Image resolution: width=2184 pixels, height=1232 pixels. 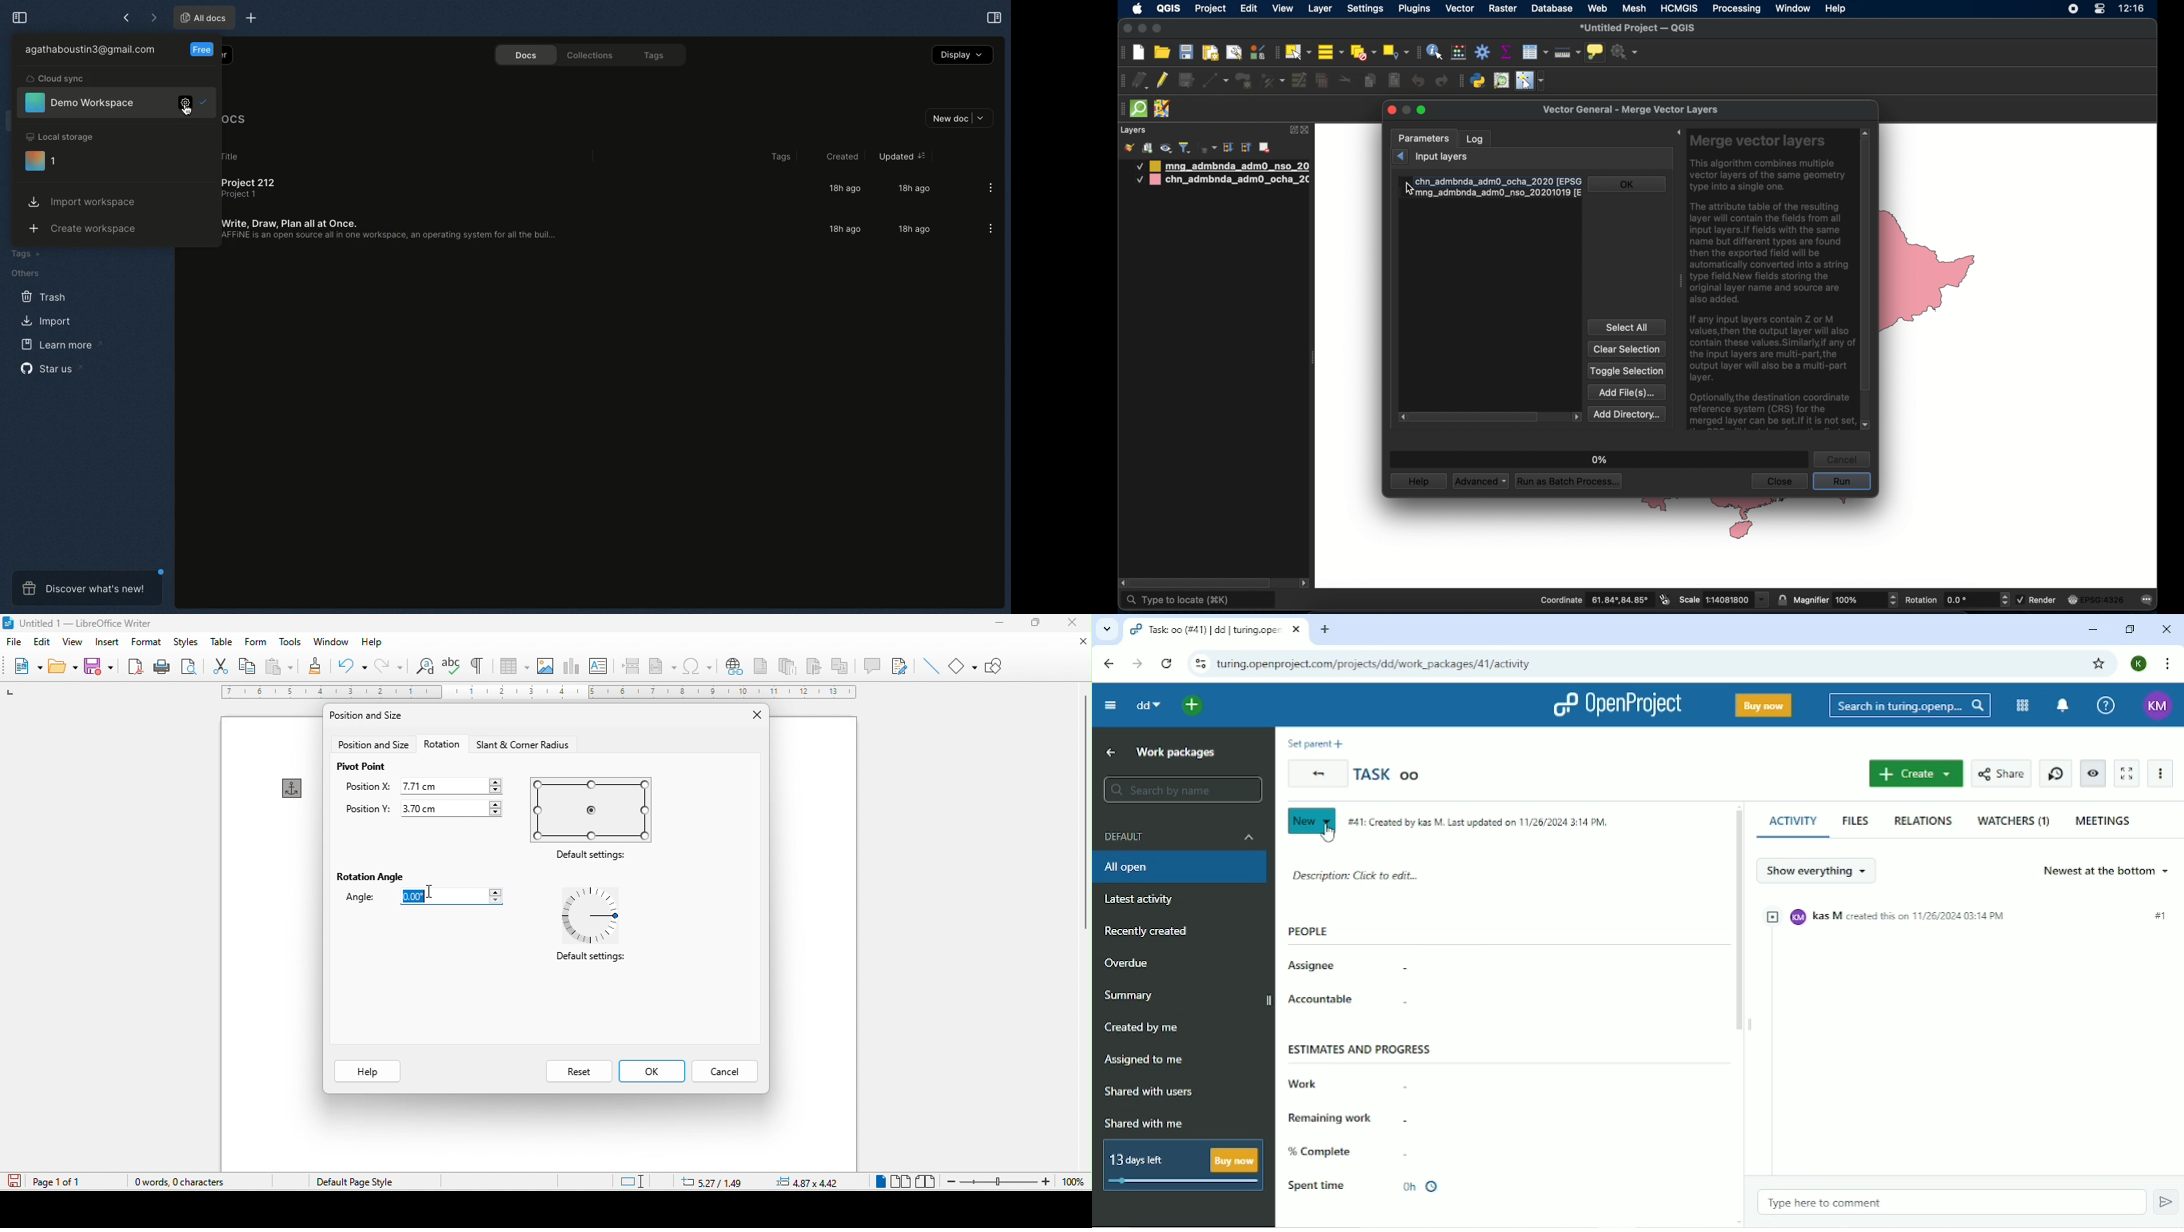 What do you see at coordinates (581, 957) in the screenshot?
I see `Default settings:` at bounding box center [581, 957].